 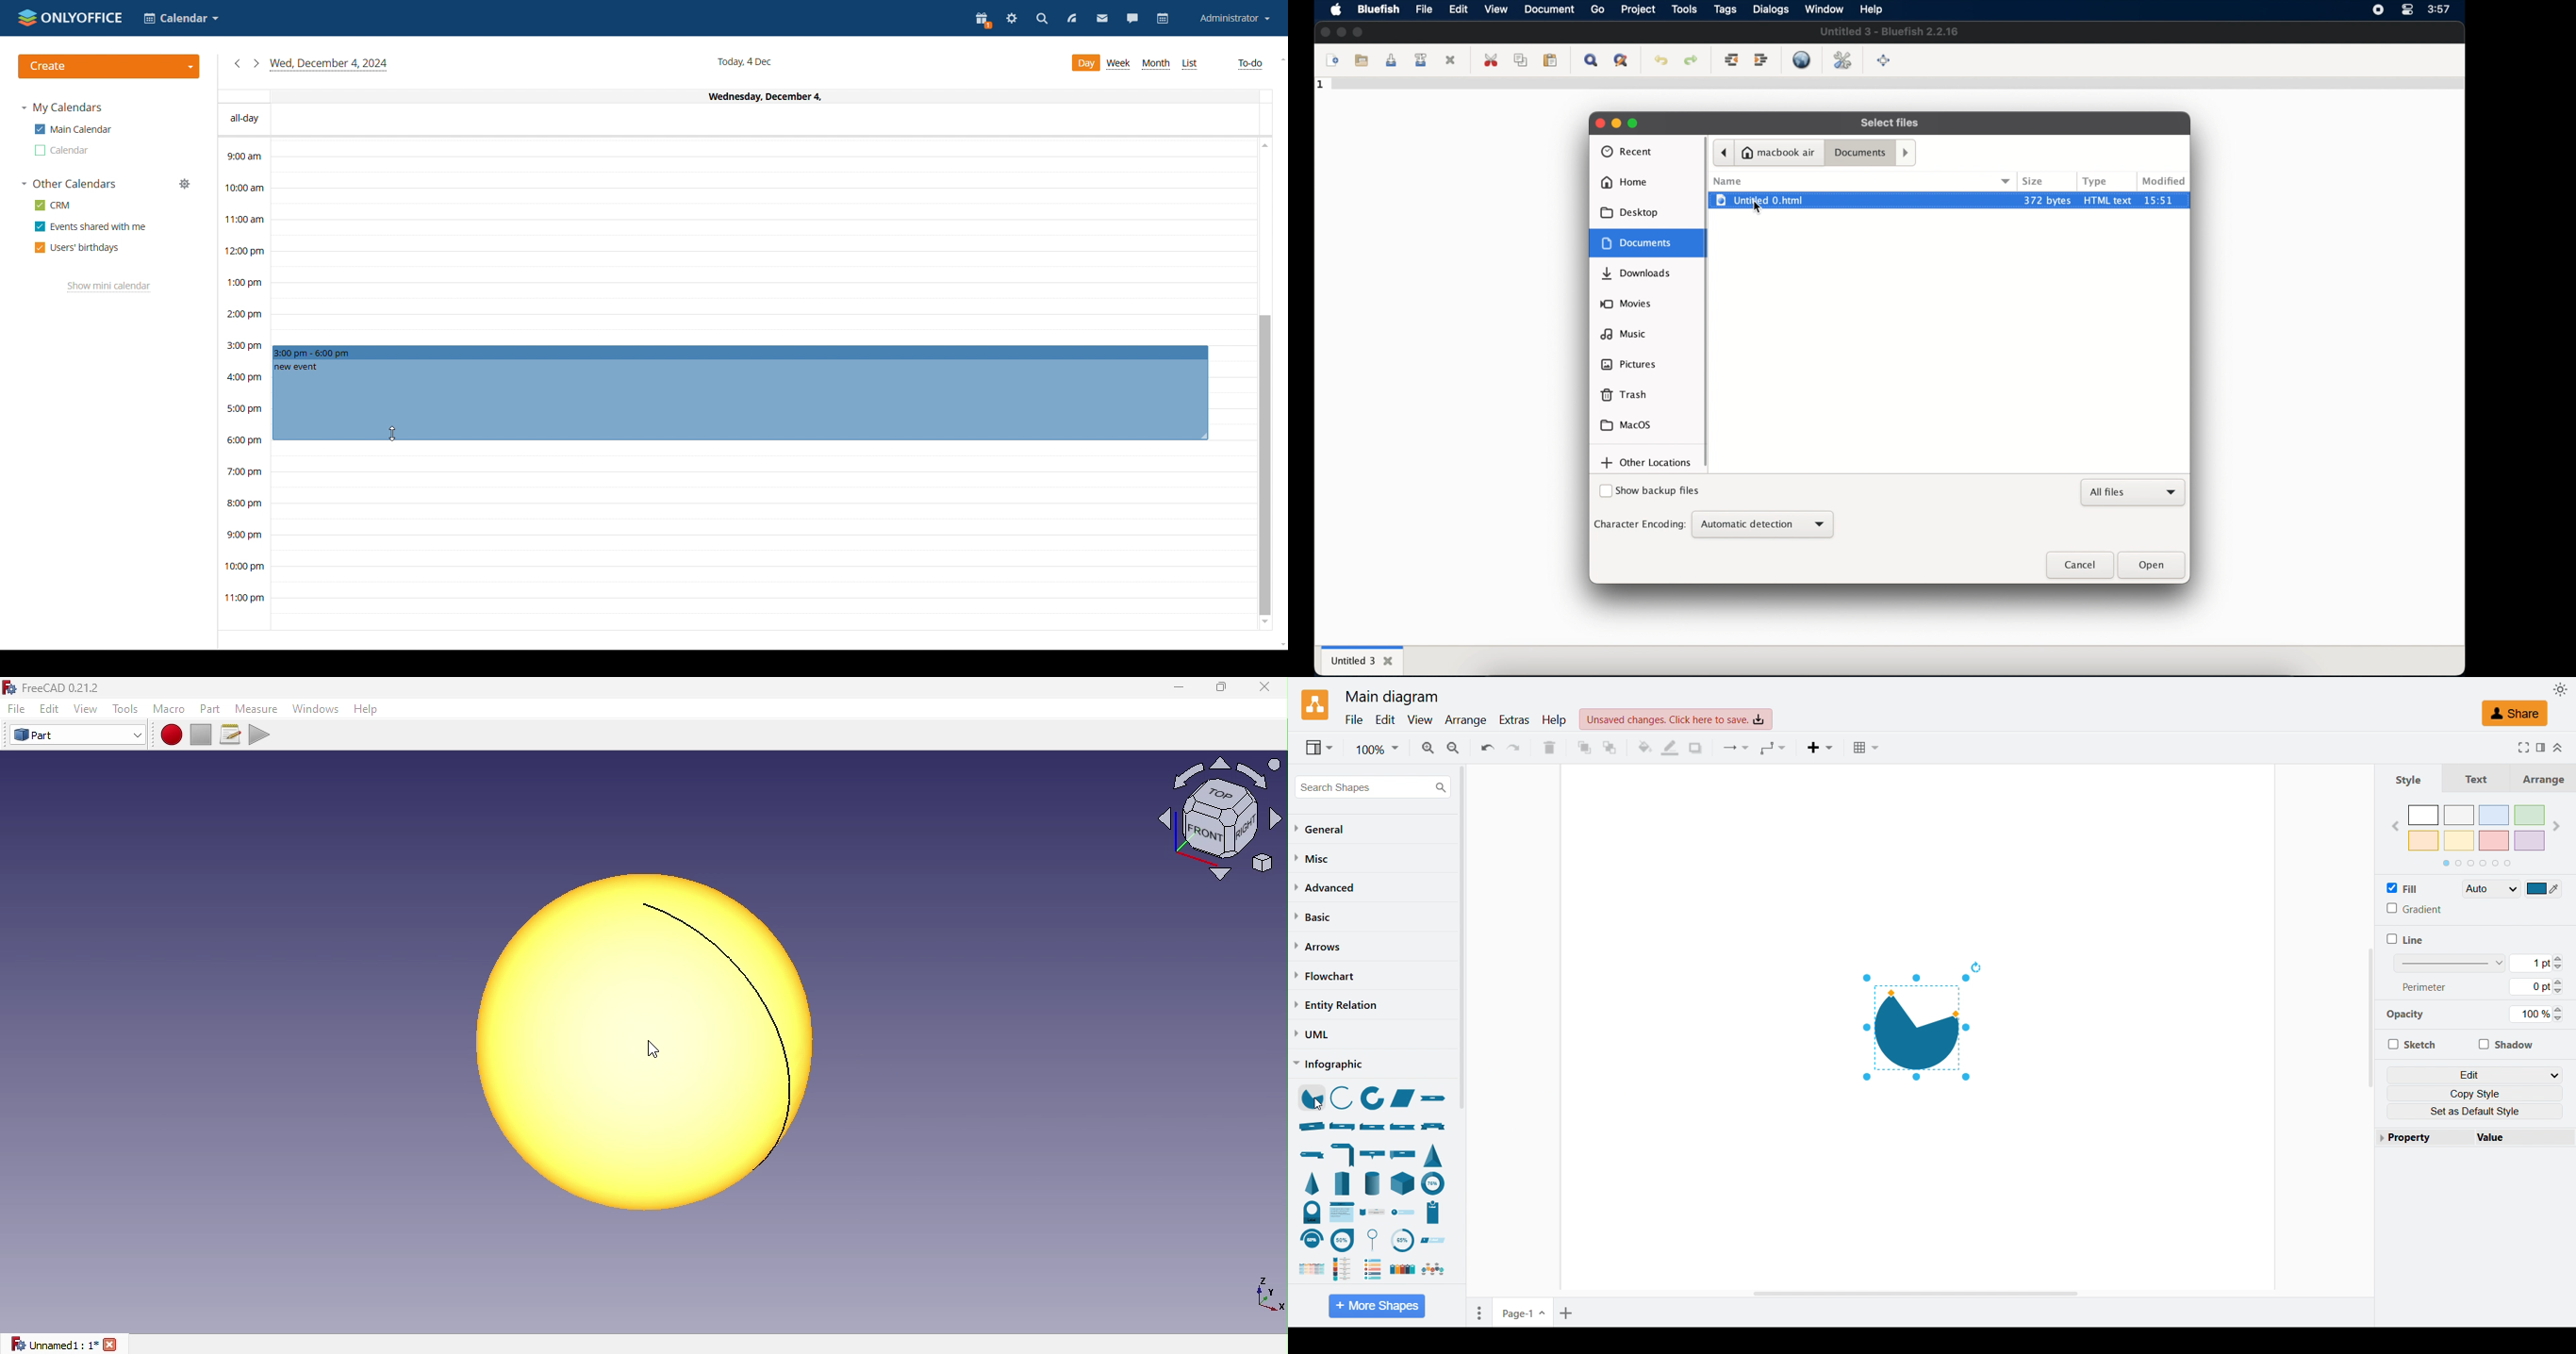 What do you see at coordinates (205, 734) in the screenshot?
I see `Stop Macro recording` at bounding box center [205, 734].